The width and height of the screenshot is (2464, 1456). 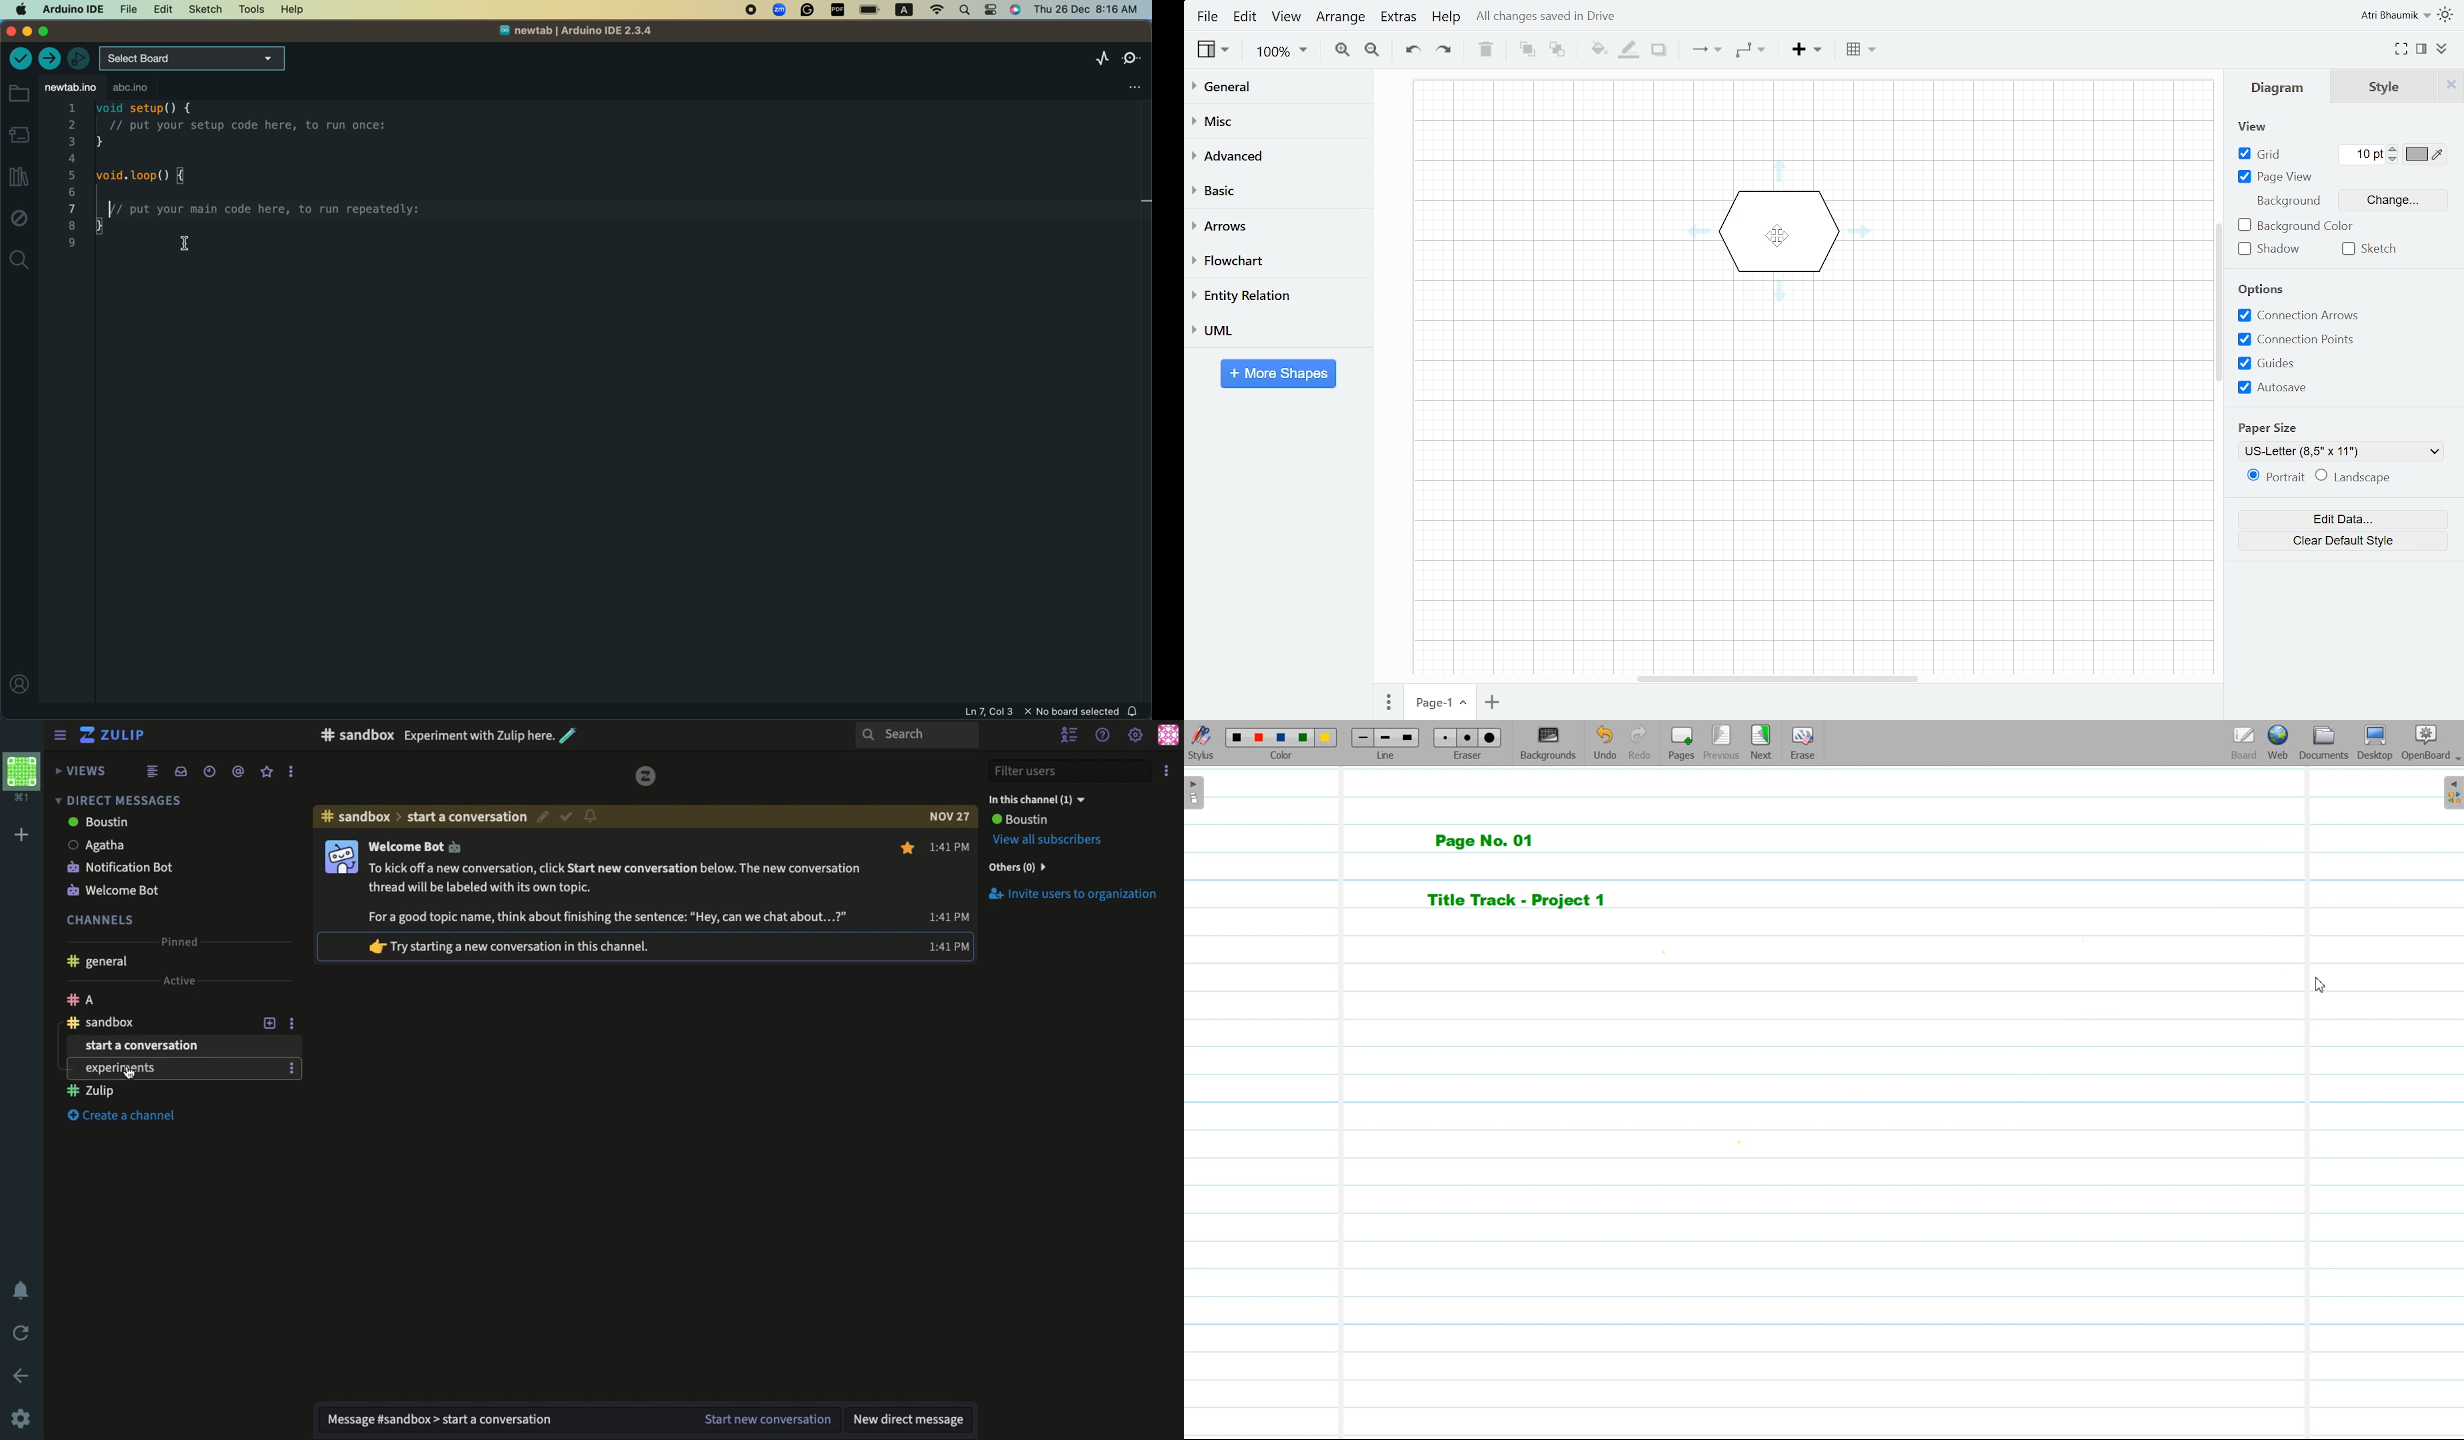 I want to click on sketch, so click(x=2381, y=249).